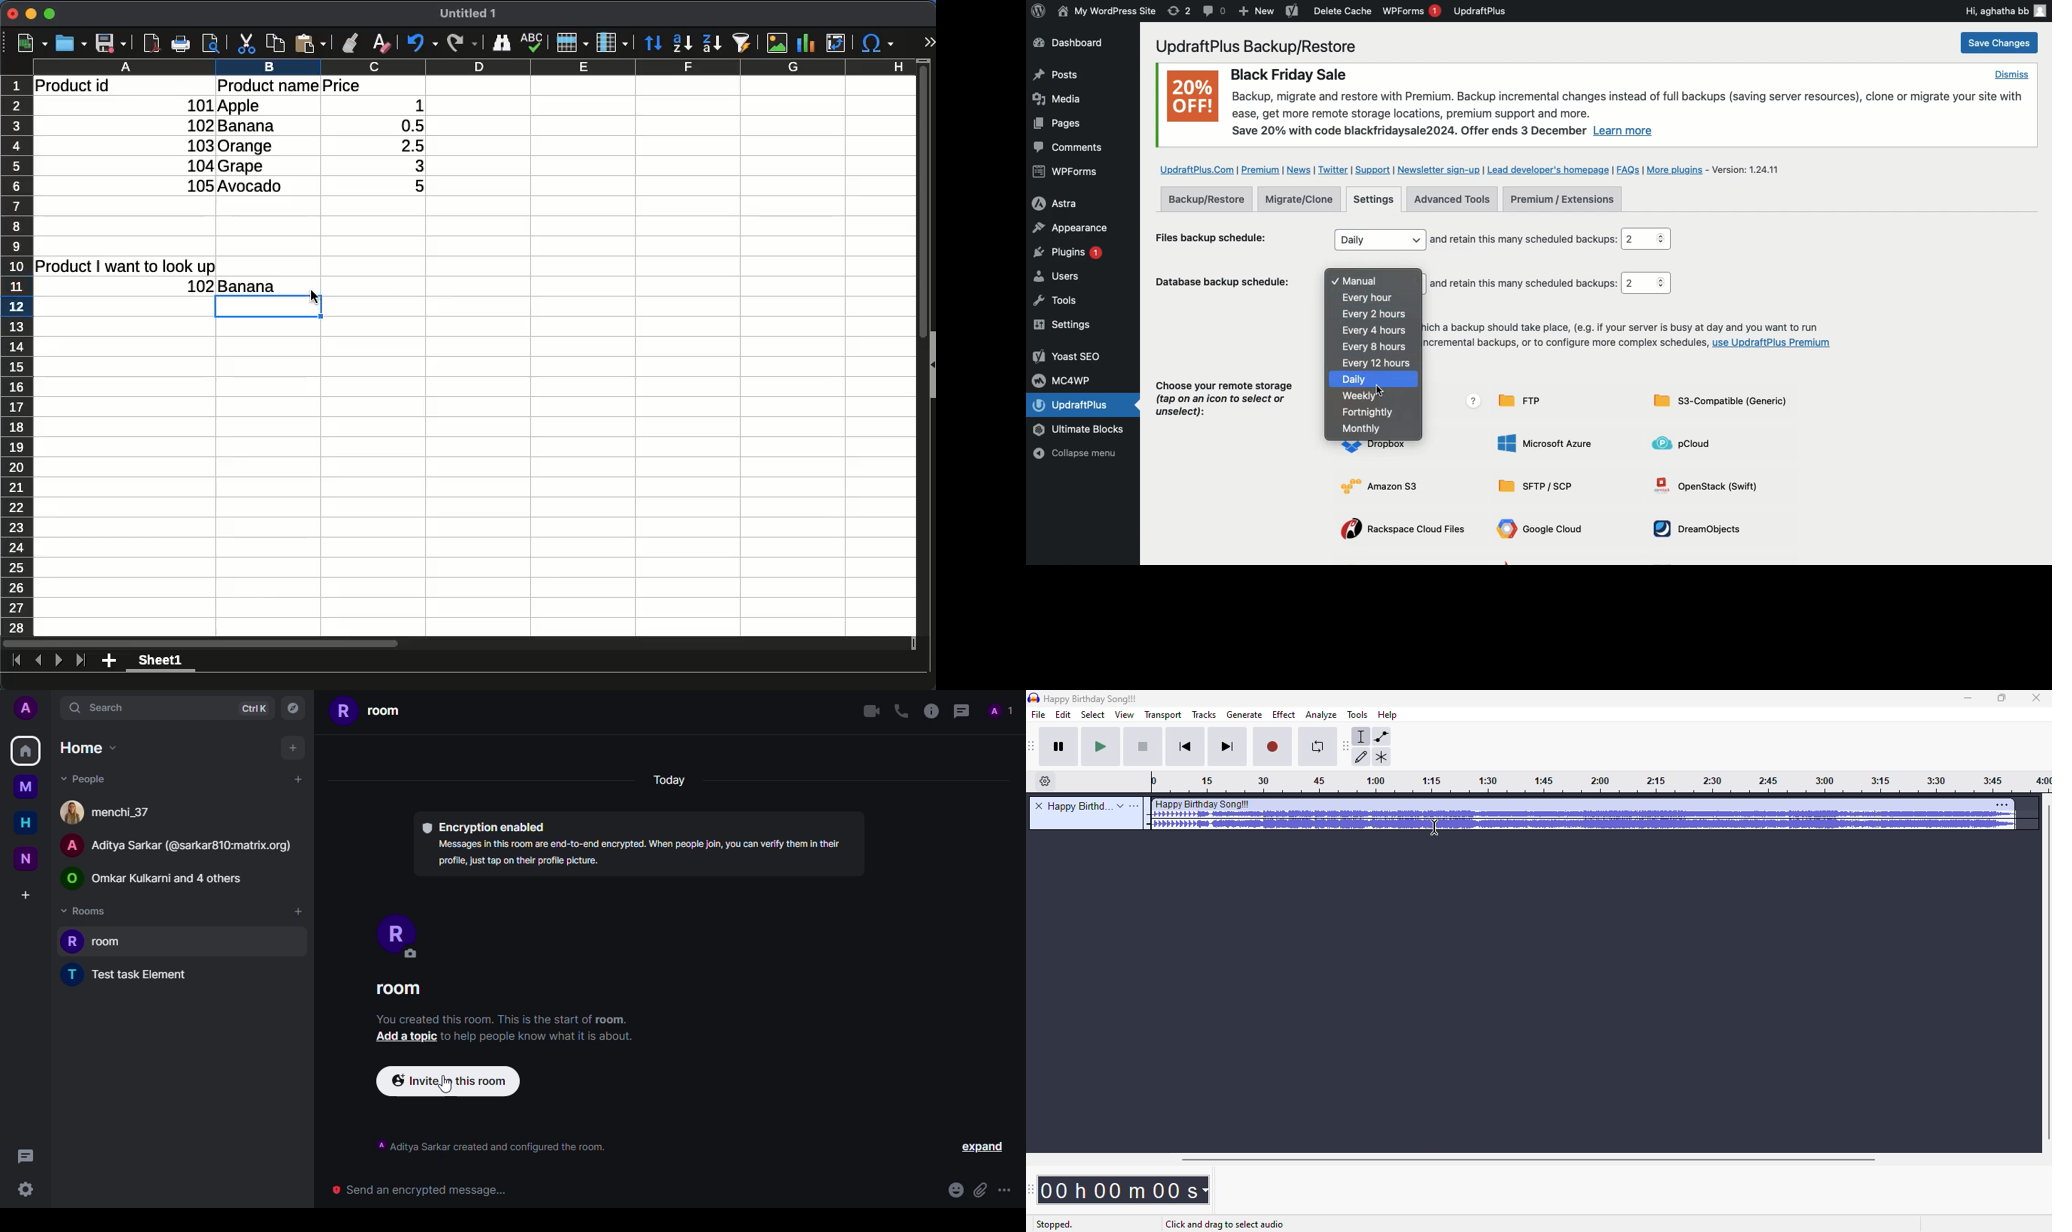 The image size is (2072, 1232). Describe the element at coordinates (450, 1084) in the screenshot. I see `Invite in this room` at that location.